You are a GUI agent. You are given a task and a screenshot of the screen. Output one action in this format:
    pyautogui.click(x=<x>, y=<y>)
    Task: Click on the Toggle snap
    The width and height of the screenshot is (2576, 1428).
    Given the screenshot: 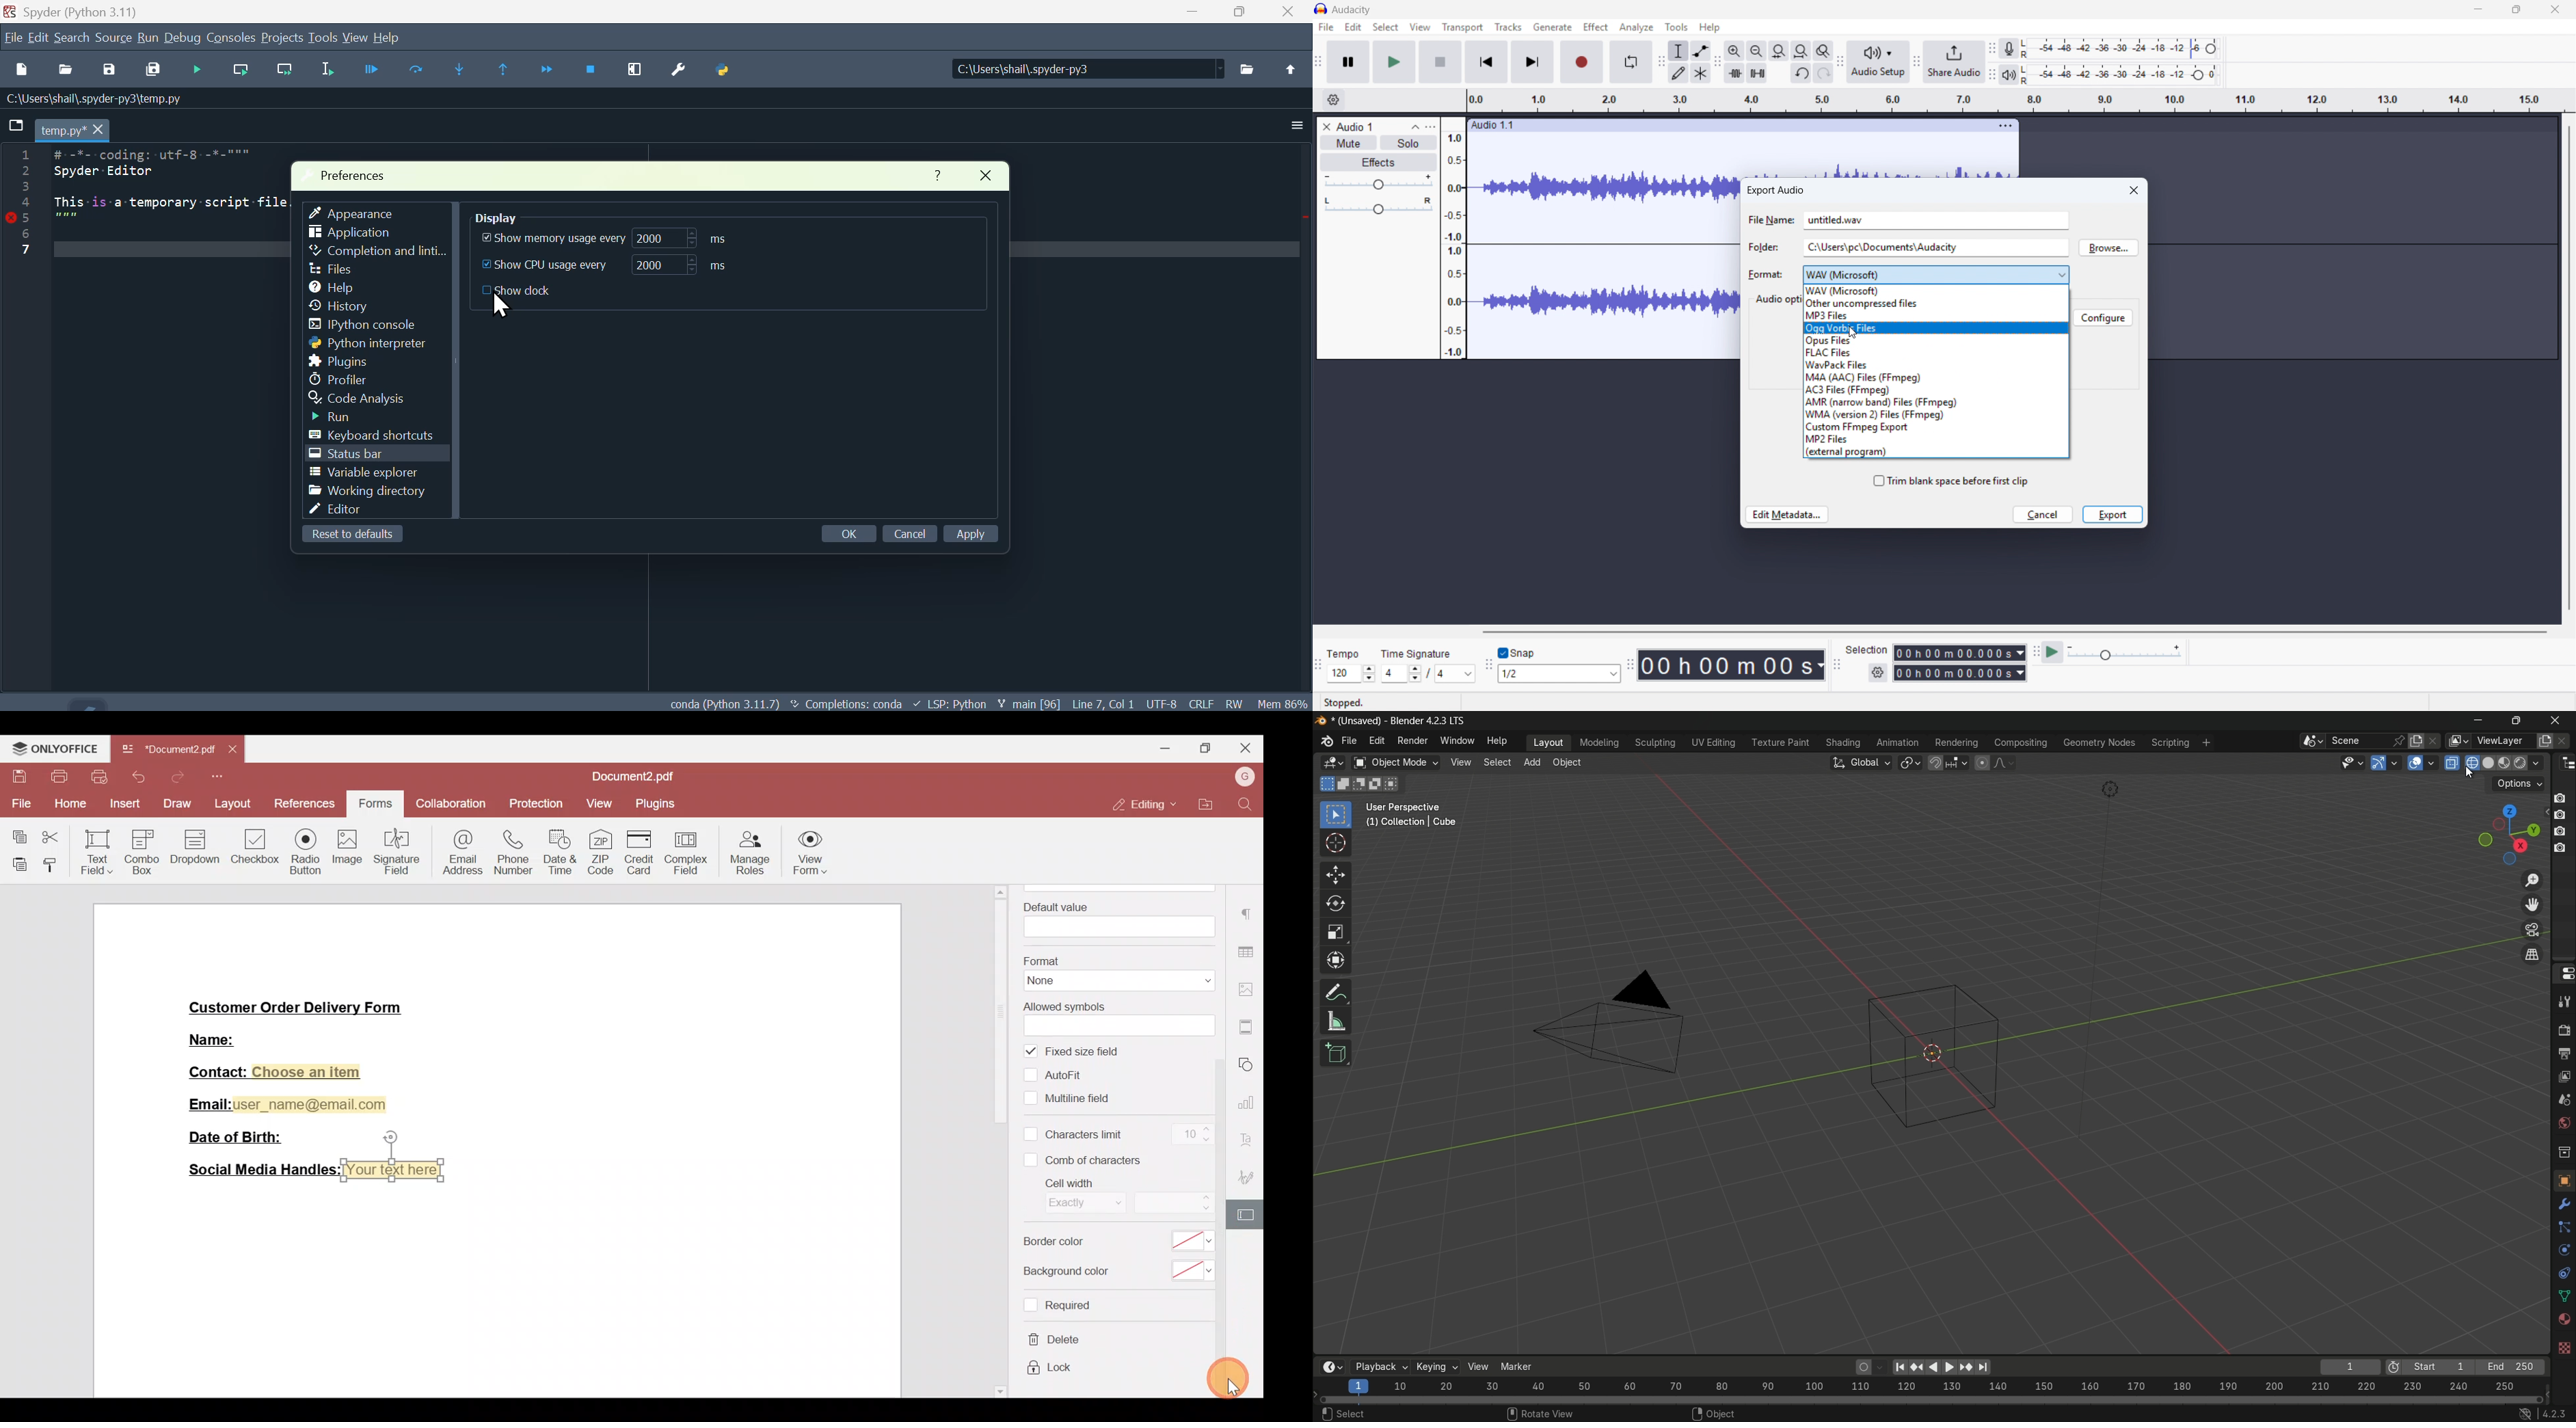 What is the action you would take?
    pyautogui.click(x=1517, y=653)
    